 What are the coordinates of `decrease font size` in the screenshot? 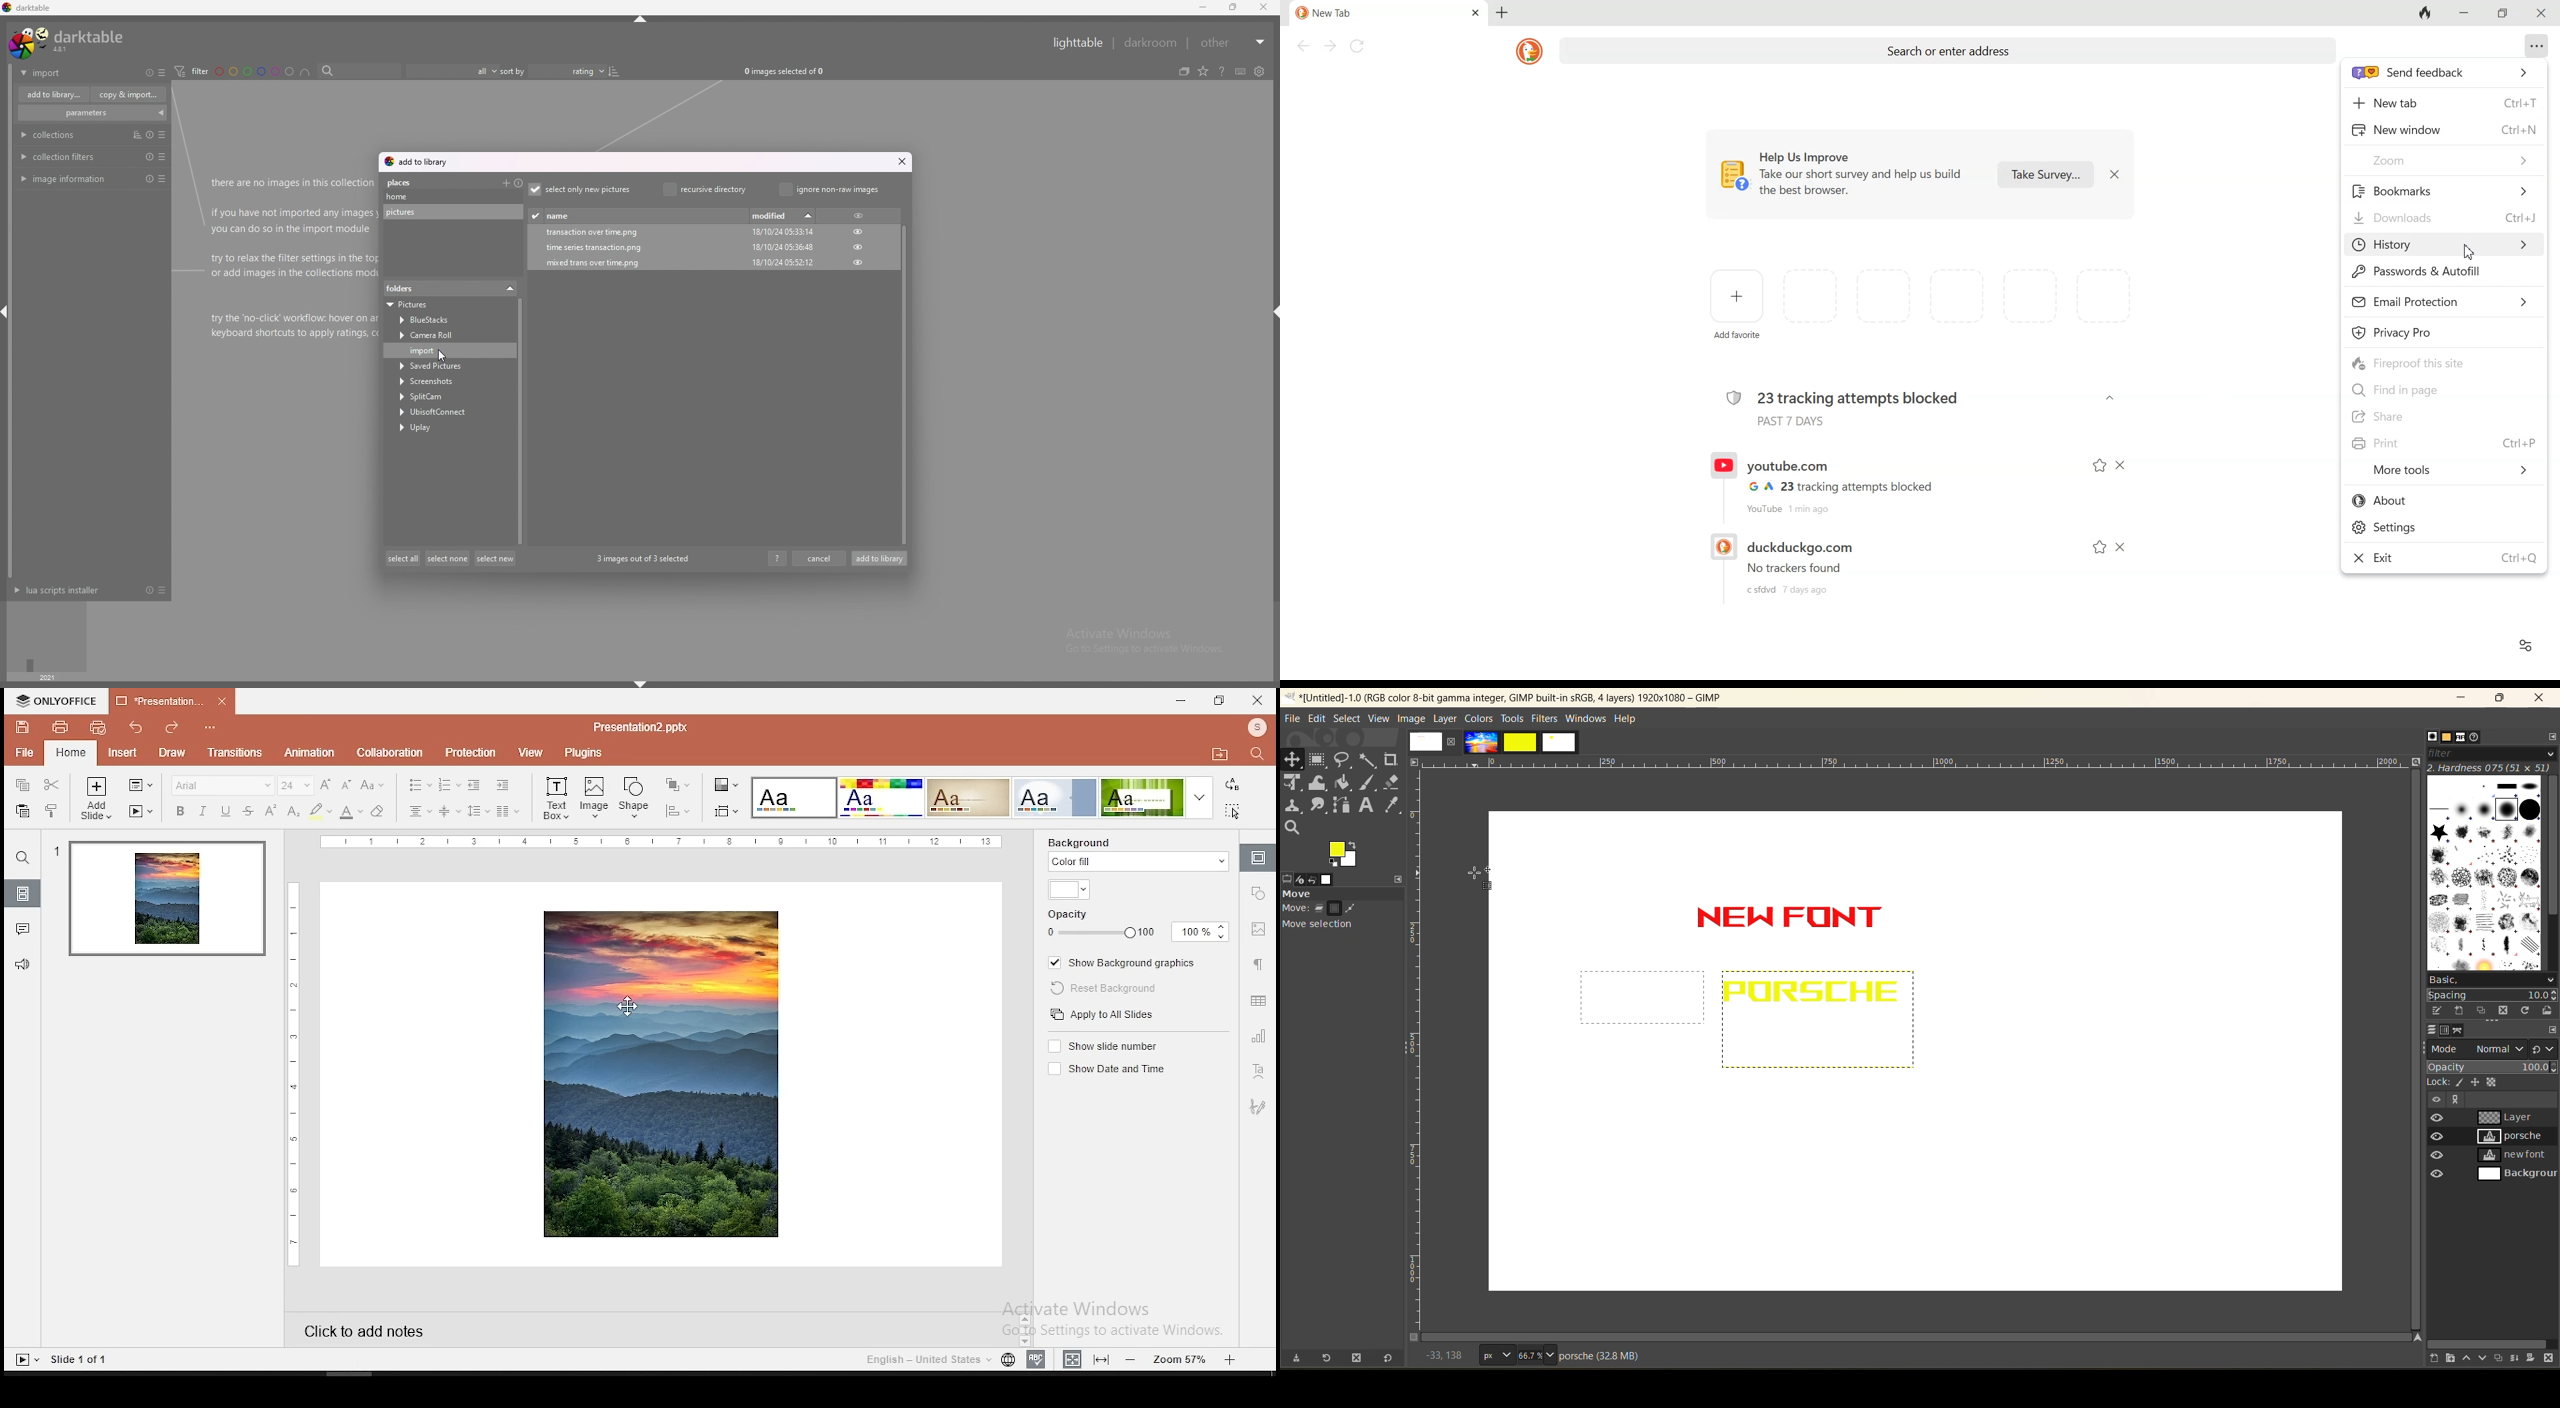 It's located at (346, 785).